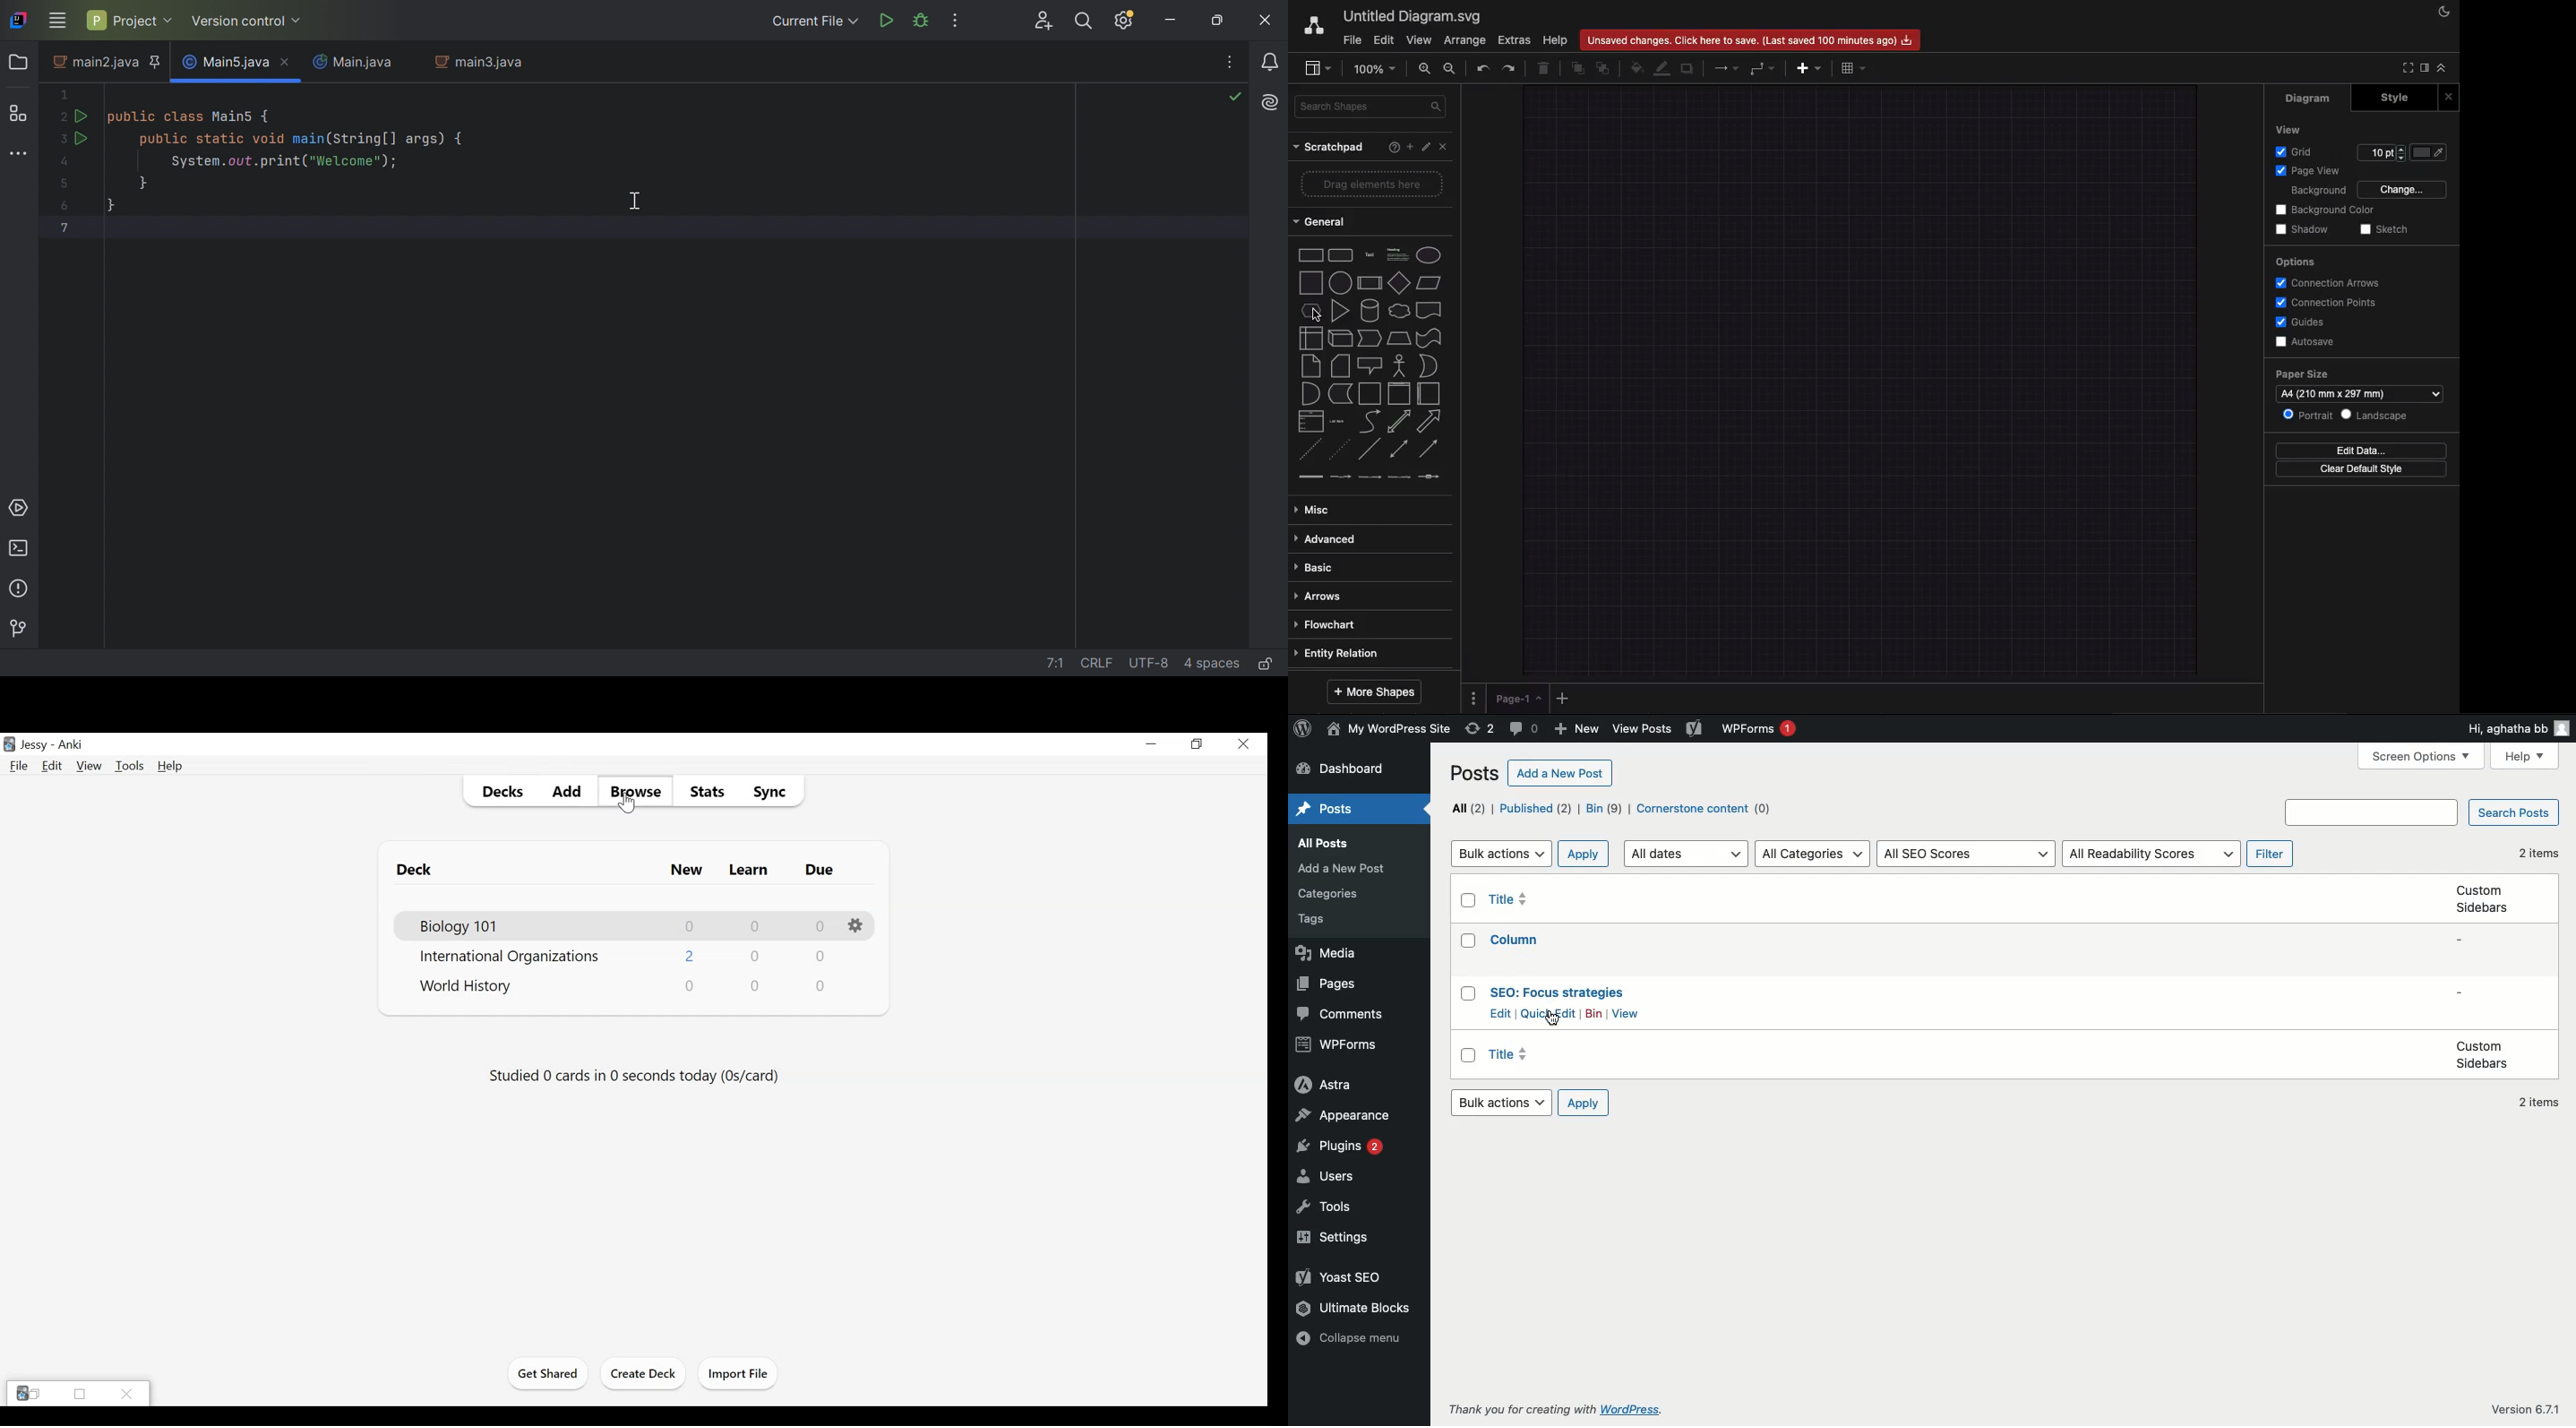 The height and width of the screenshot is (1428, 2576). What do you see at coordinates (17, 766) in the screenshot?
I see `File` at bounding box center [17, 766].